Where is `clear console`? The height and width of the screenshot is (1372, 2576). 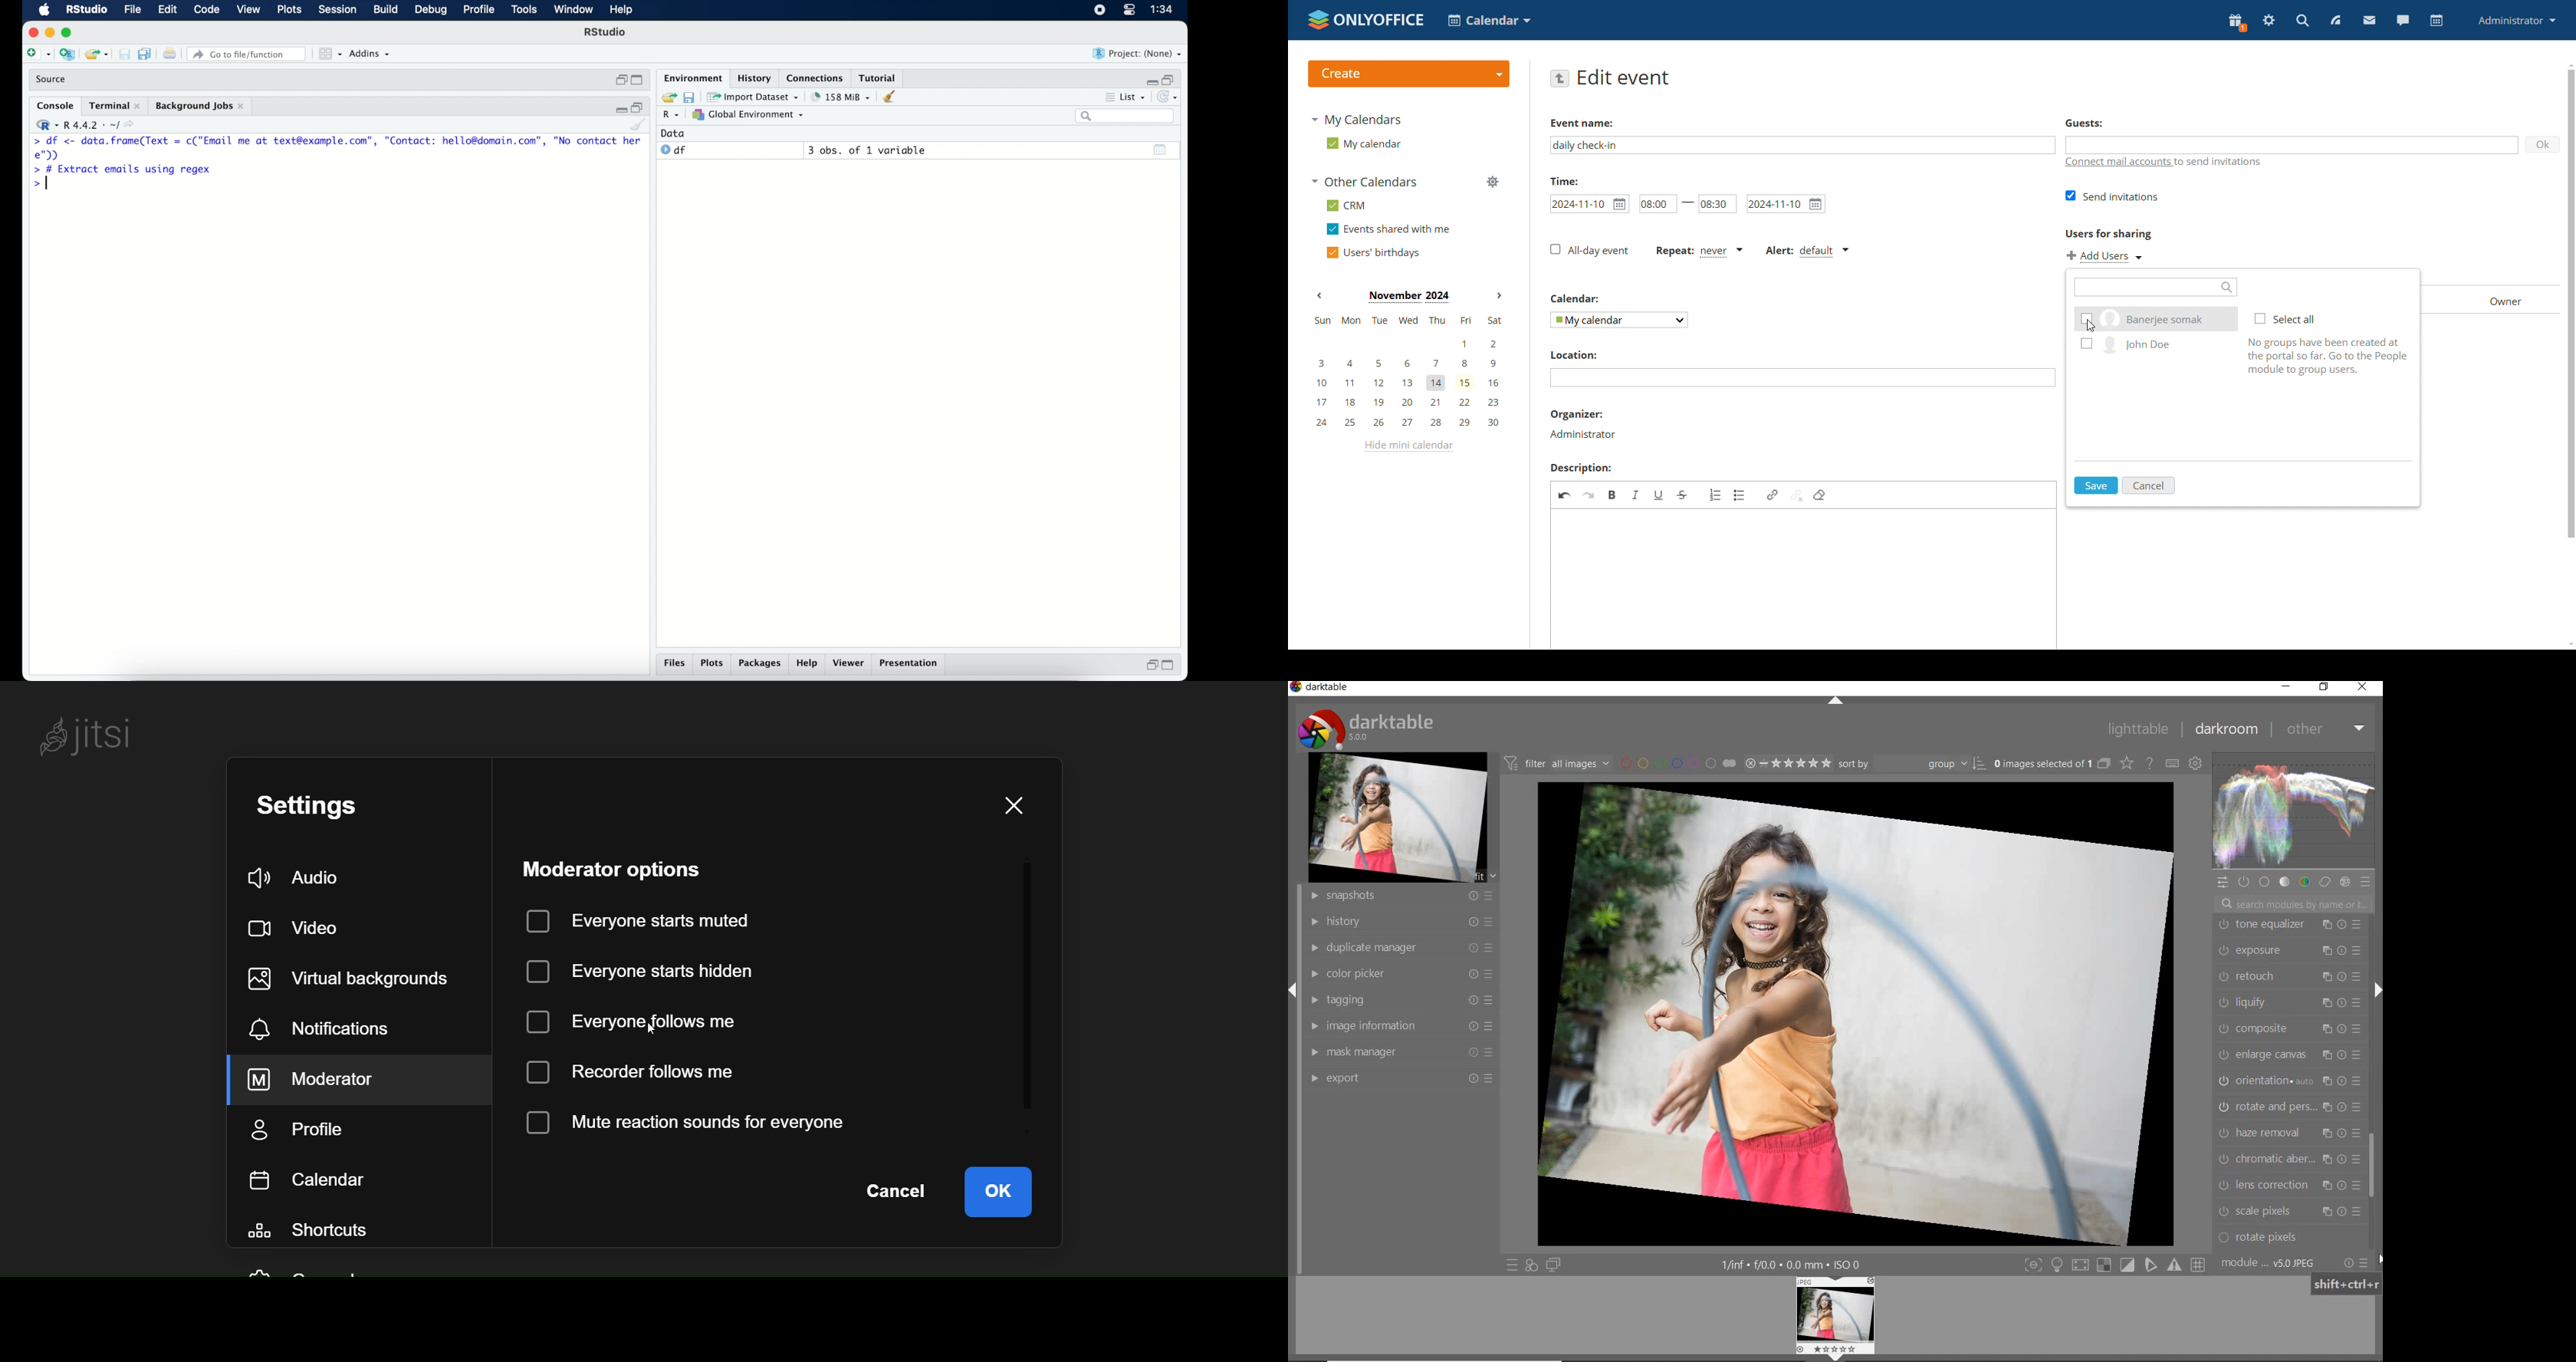
clear console is located at coordinates (892, 97).